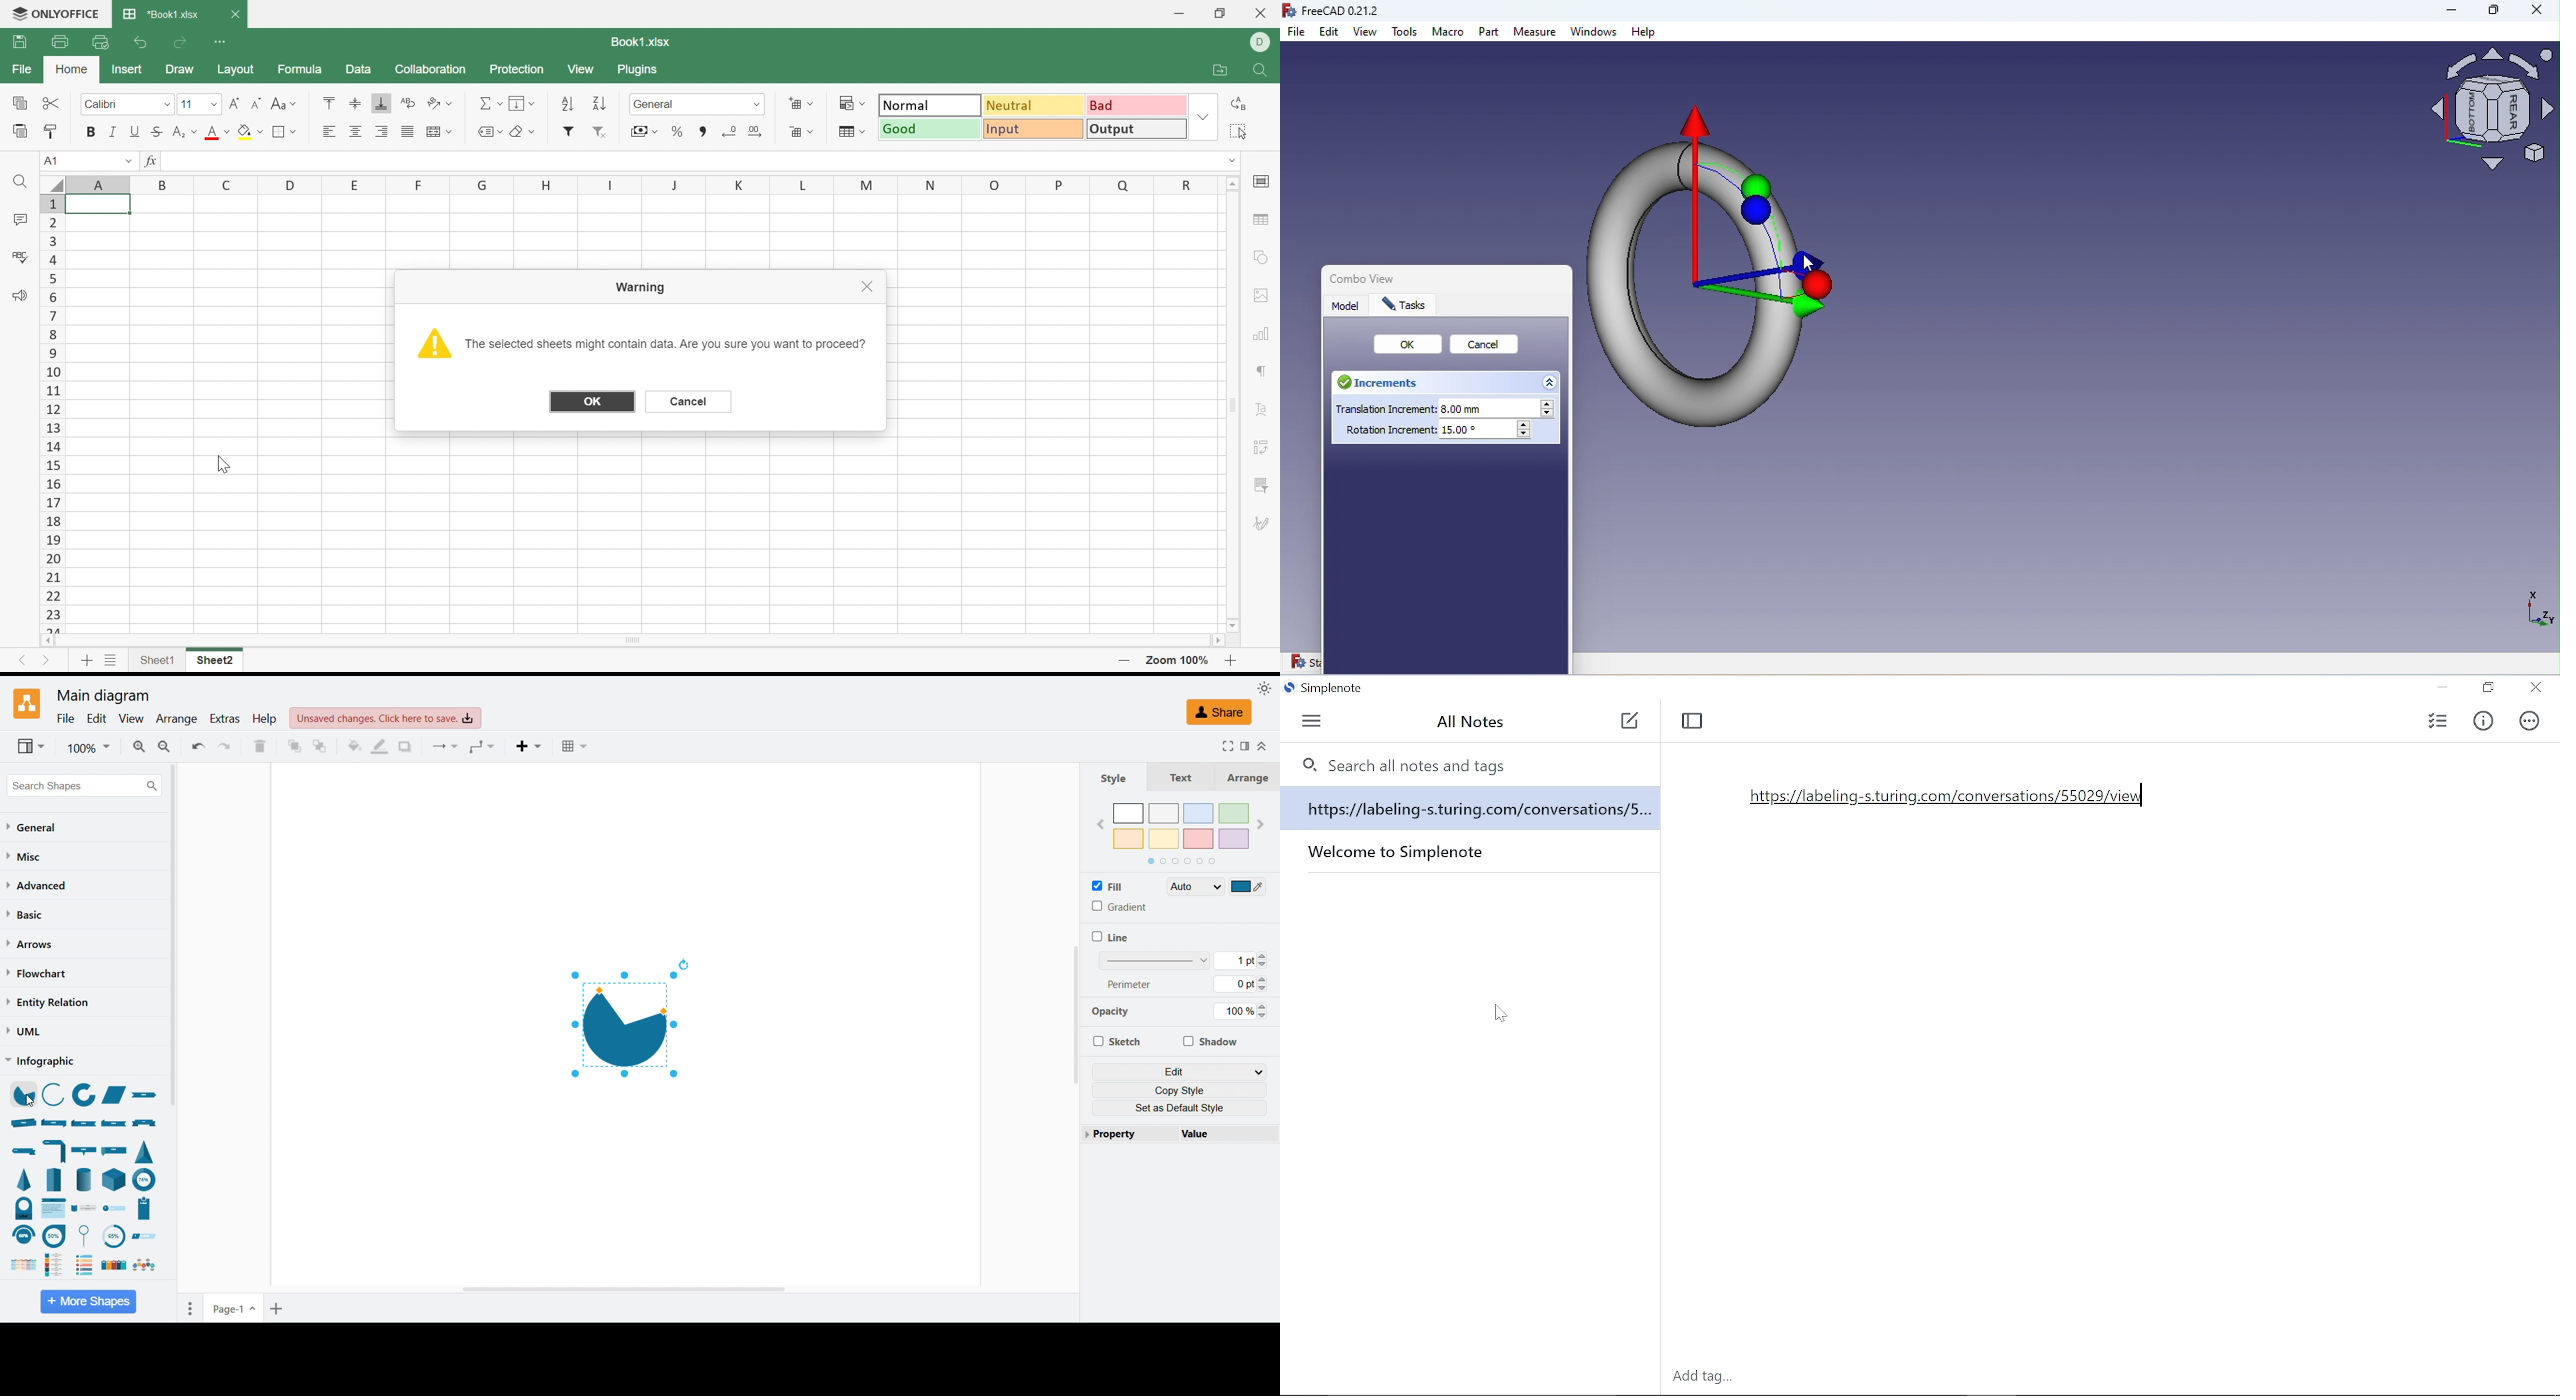 The image size is (2576, 1400). What do you see at coordinates (2534, 688) in the screenshot?
I see `Close` at bounding box center [2534, 688].